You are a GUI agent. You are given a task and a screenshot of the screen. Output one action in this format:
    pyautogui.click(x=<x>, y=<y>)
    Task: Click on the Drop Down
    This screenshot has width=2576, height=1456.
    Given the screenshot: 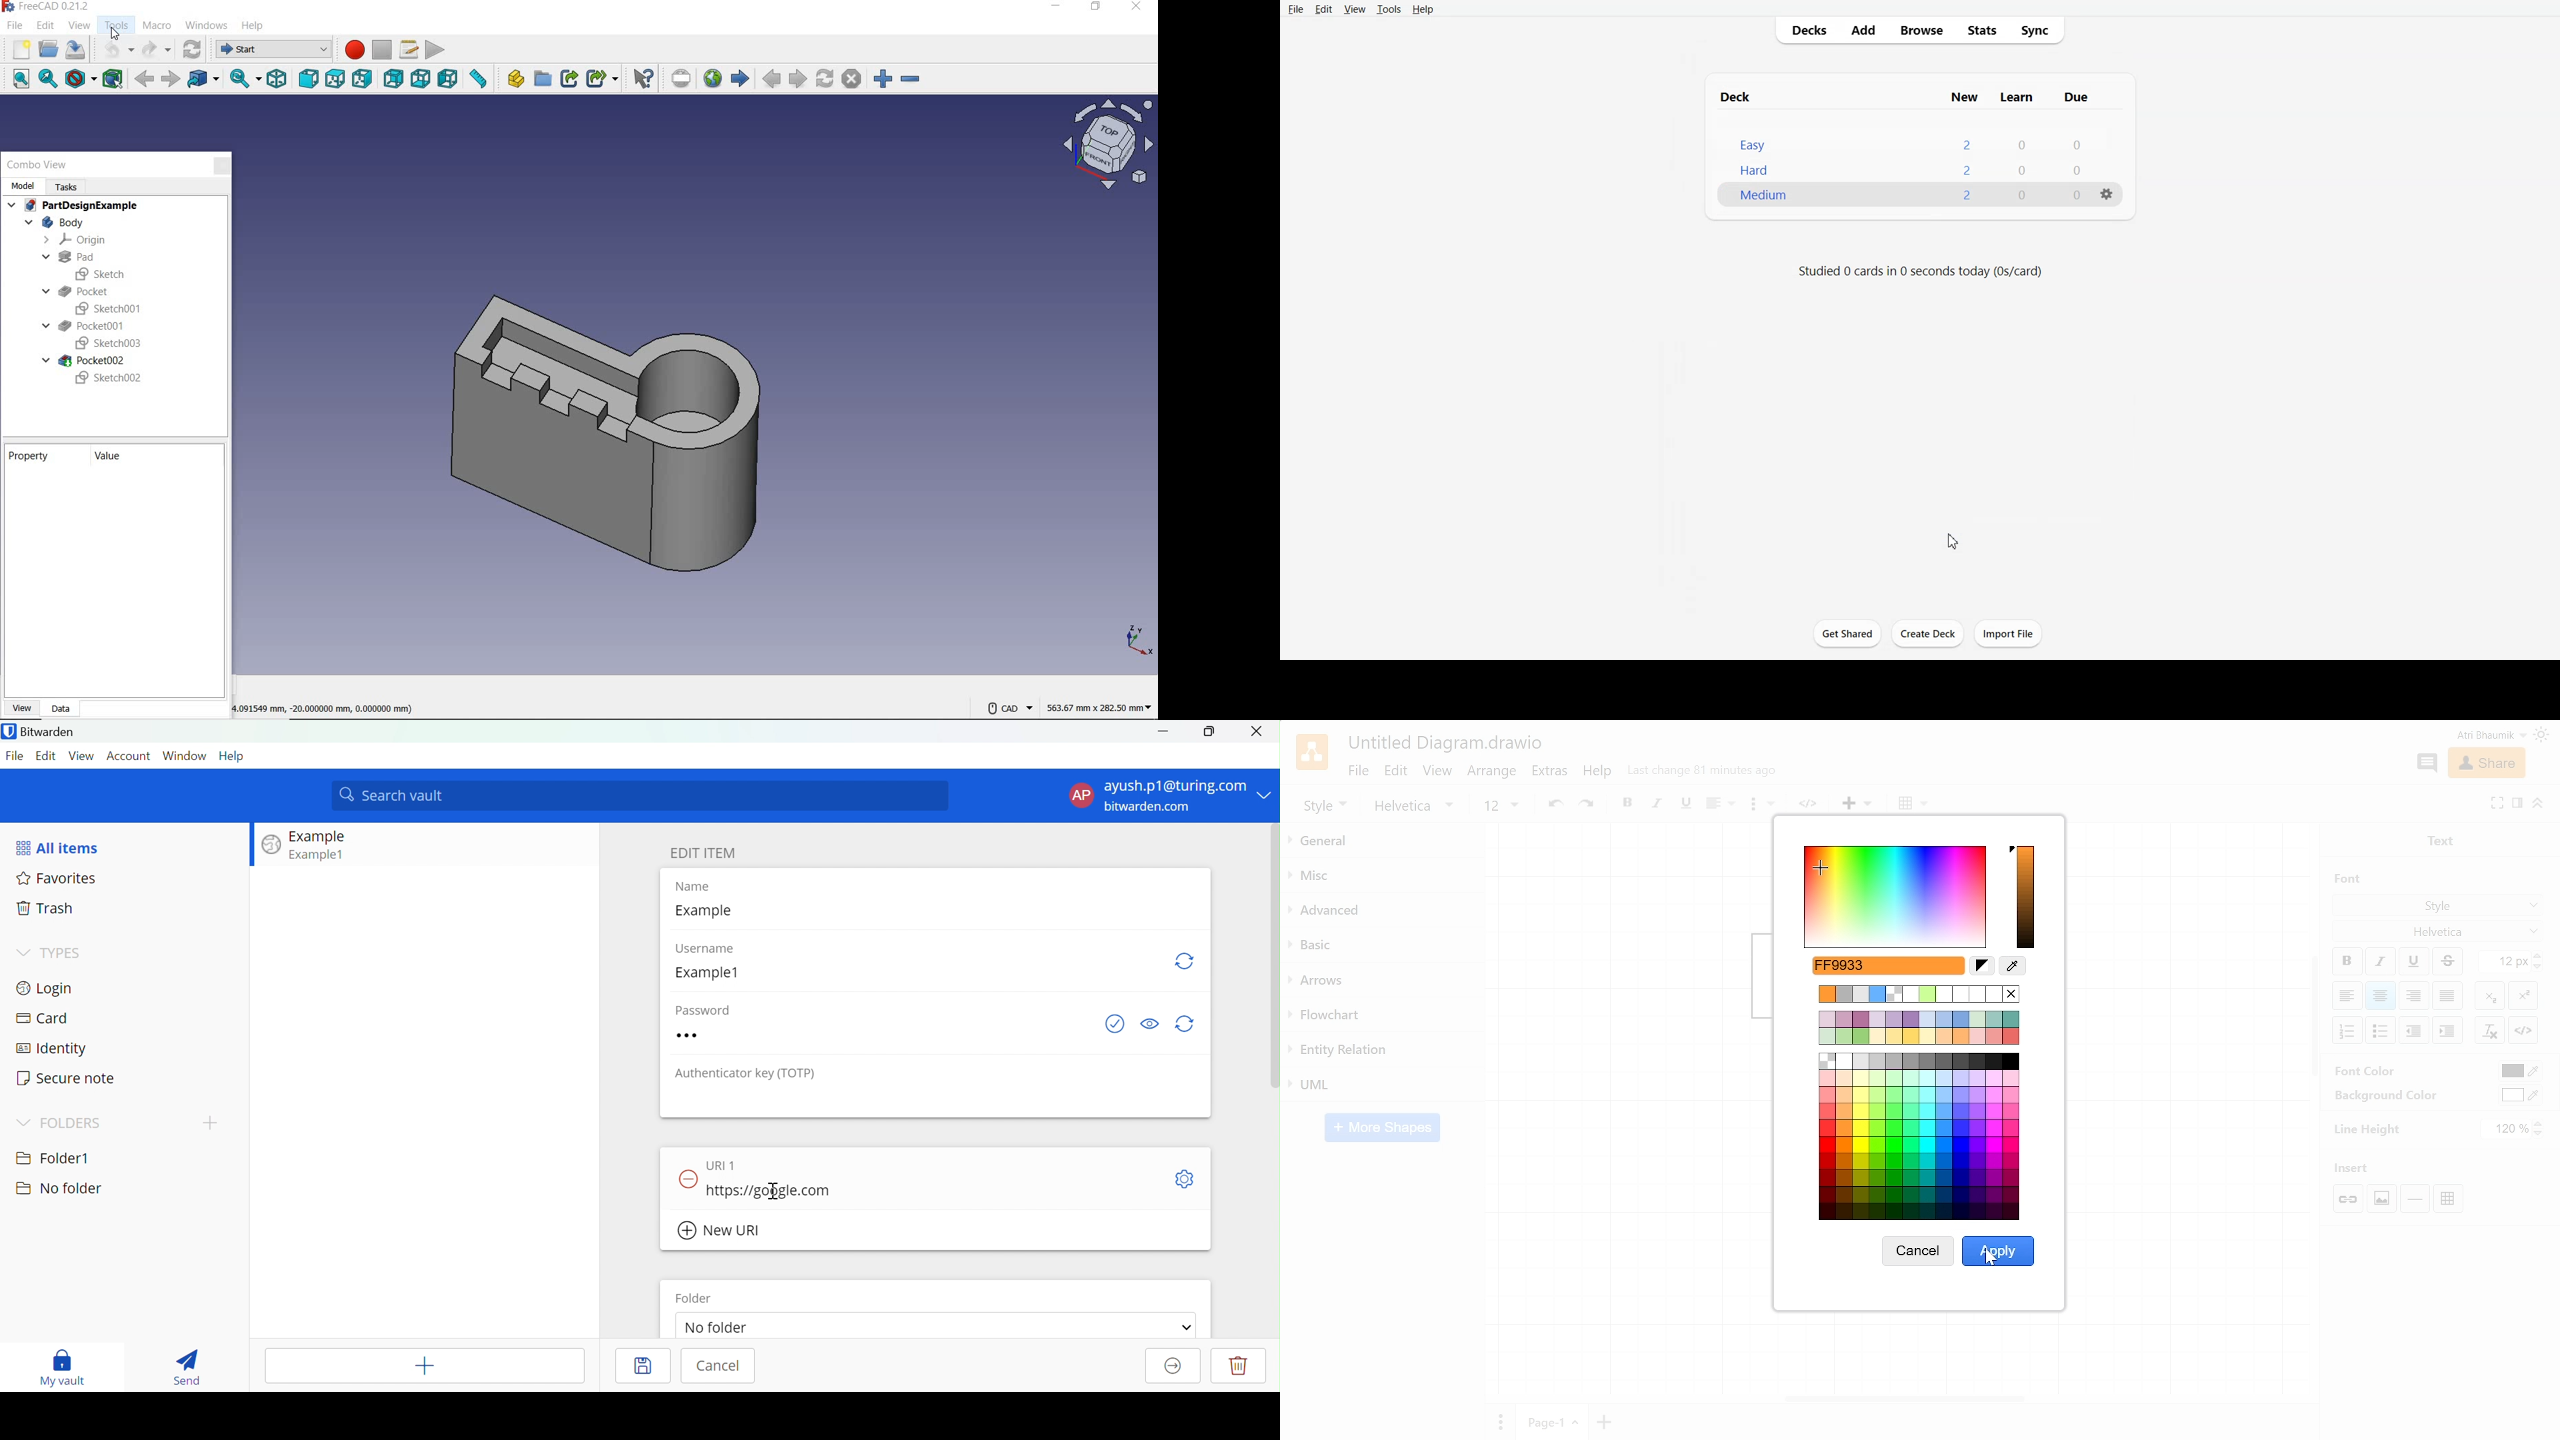 What is the action you would take?
    pyautogui.click(x=23, y=1122)
    